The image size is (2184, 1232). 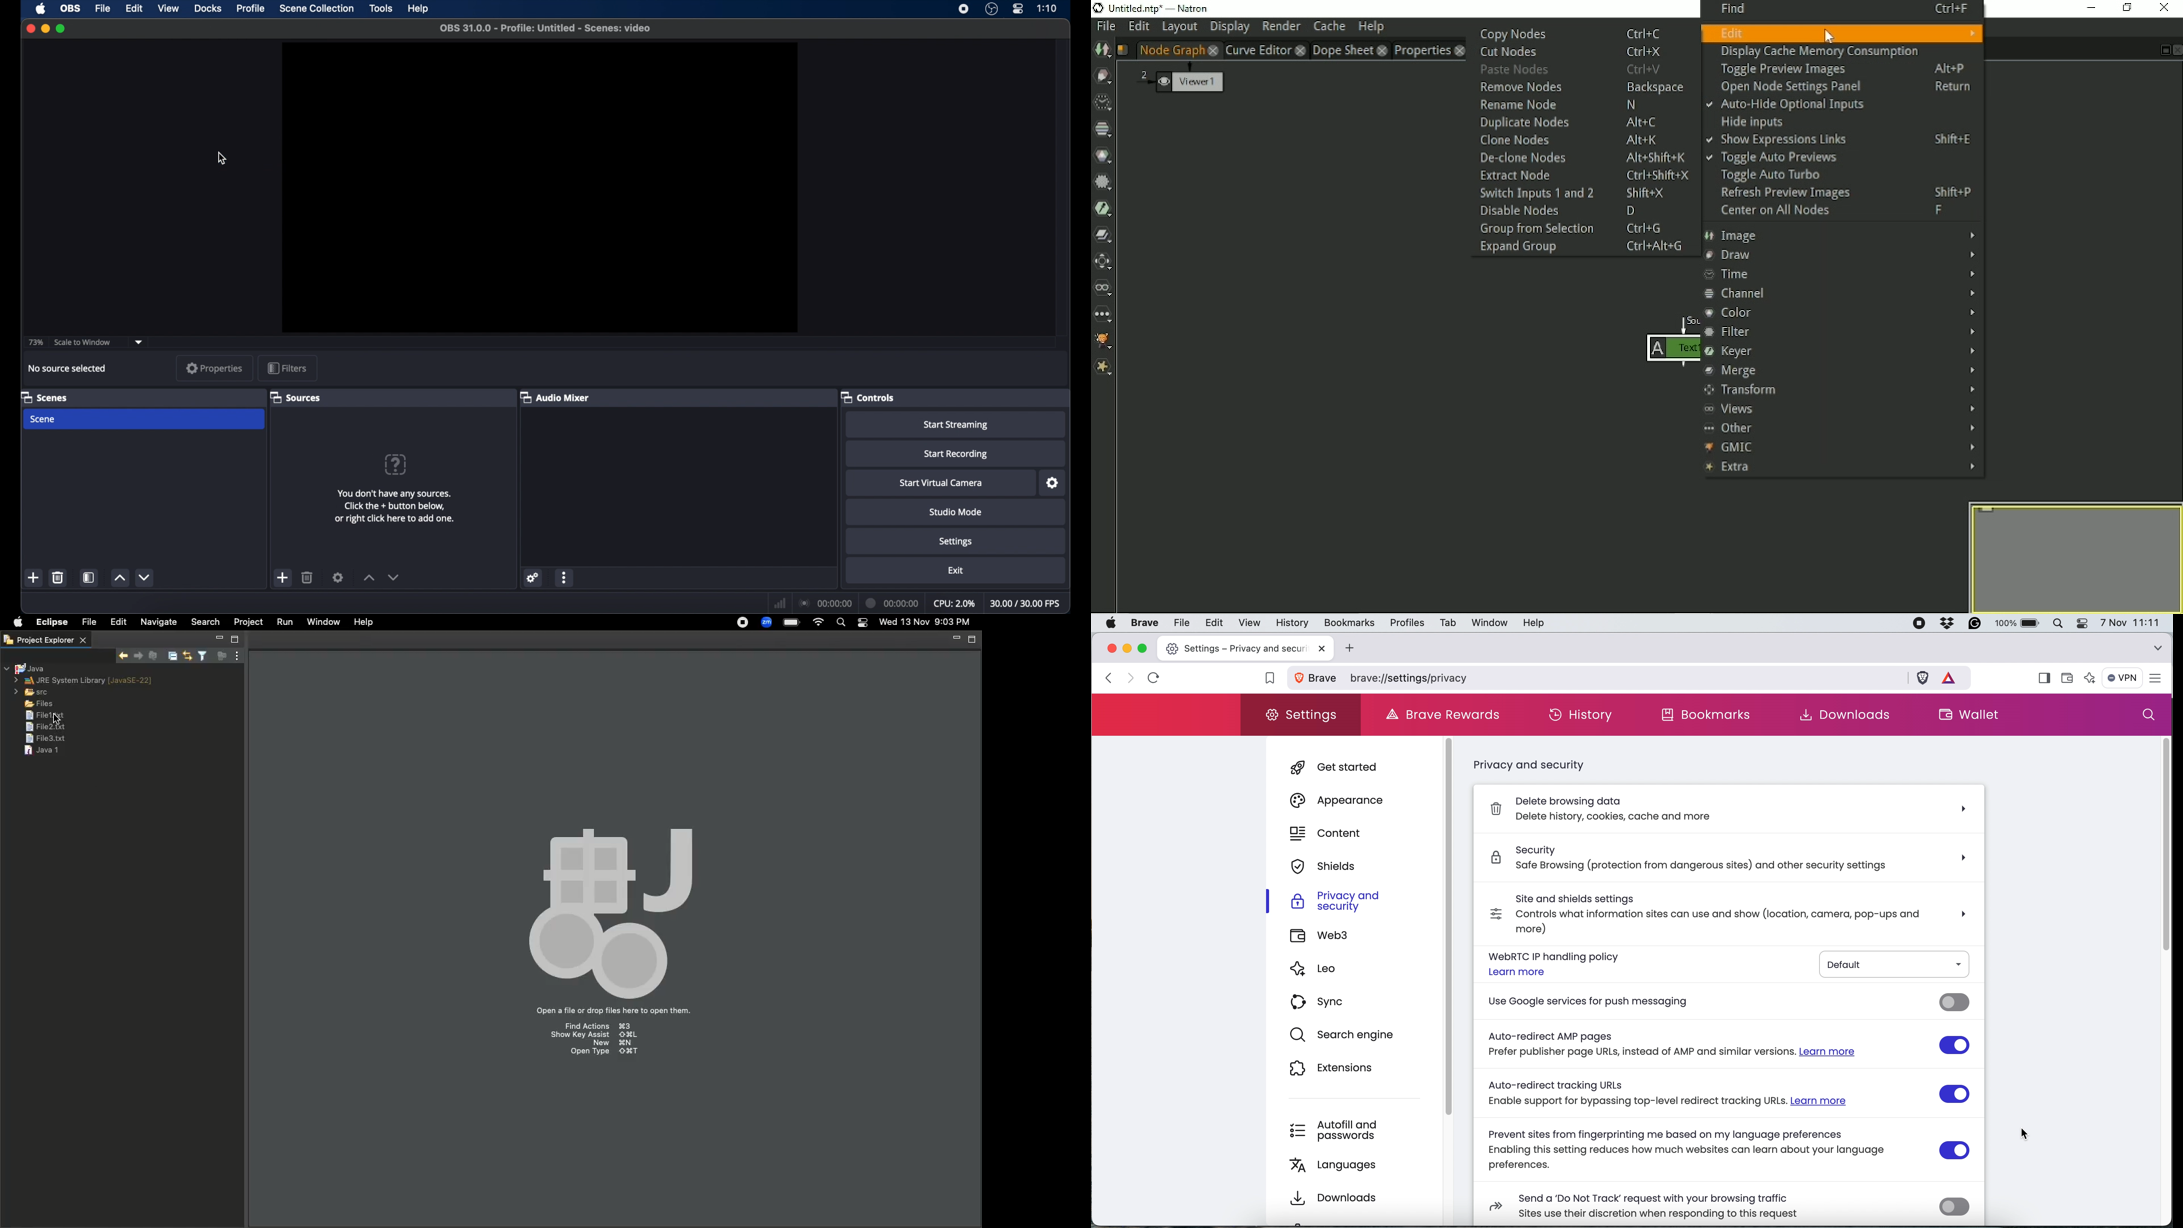 What do you see at coordinates (1708, 1044) in the screenshot?
I see `Auto-redirect AMP pages
Prefer publisher page URLs, instead of AMP and similar versions. Learn more` at bounding box center [1708, 1044].